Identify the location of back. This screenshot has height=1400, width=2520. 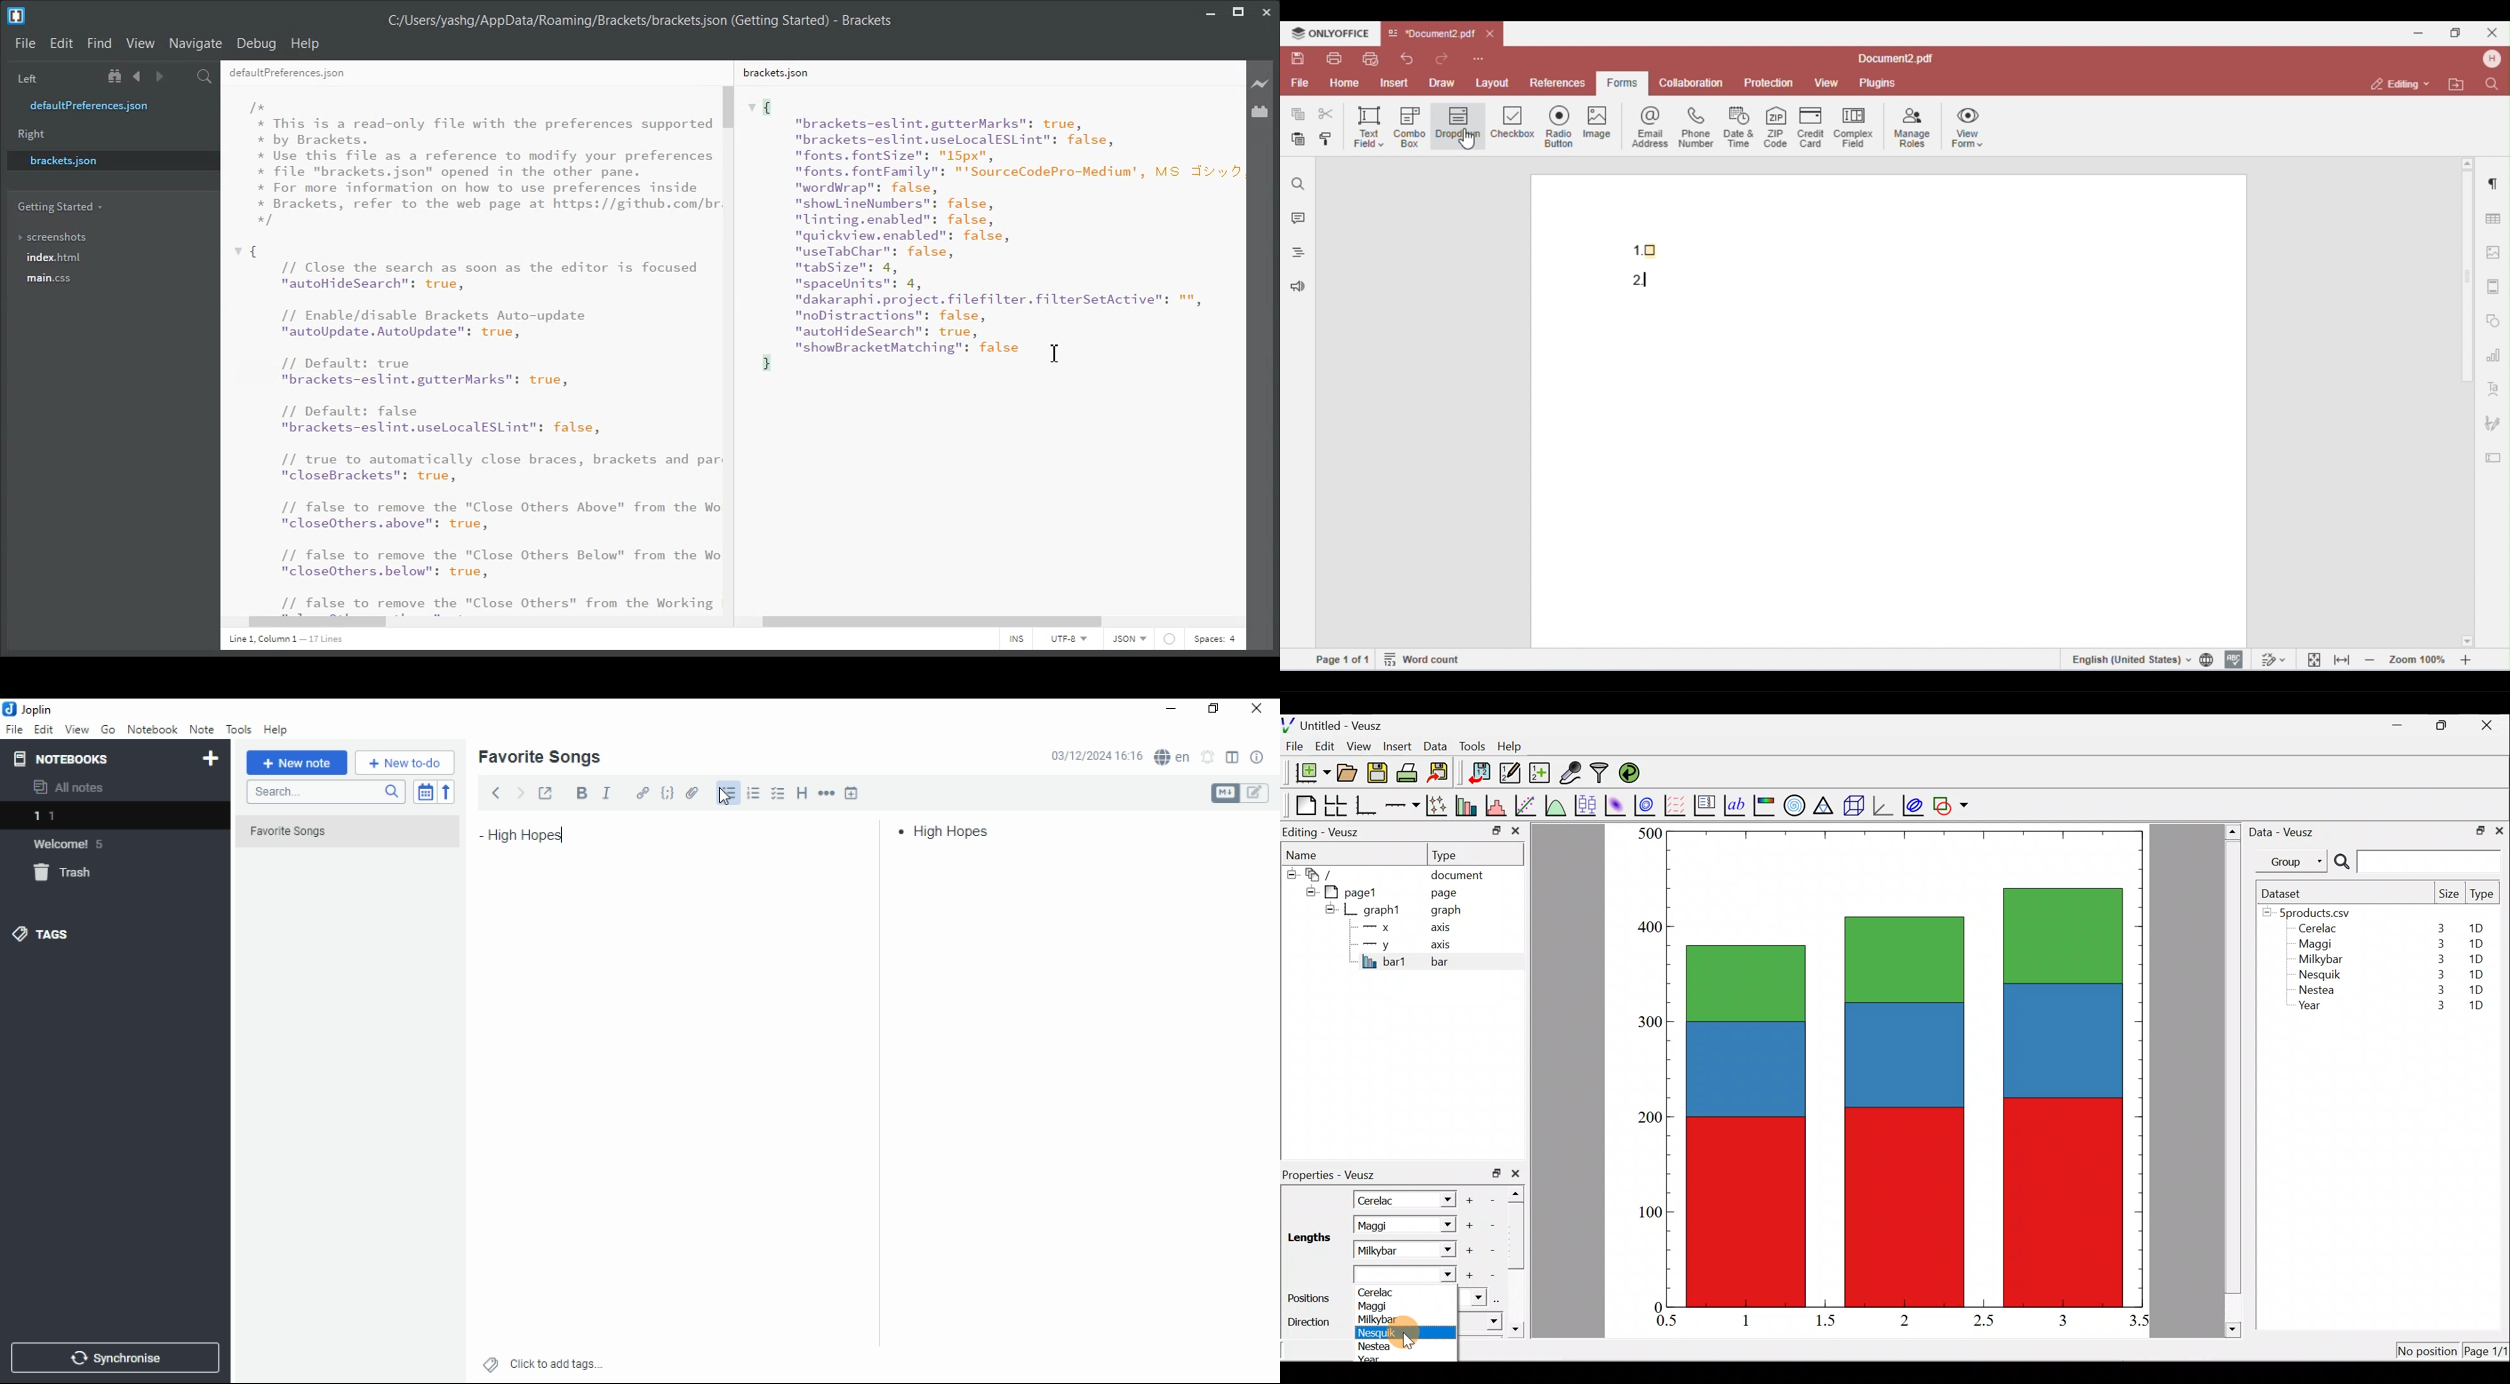
(496, 792).